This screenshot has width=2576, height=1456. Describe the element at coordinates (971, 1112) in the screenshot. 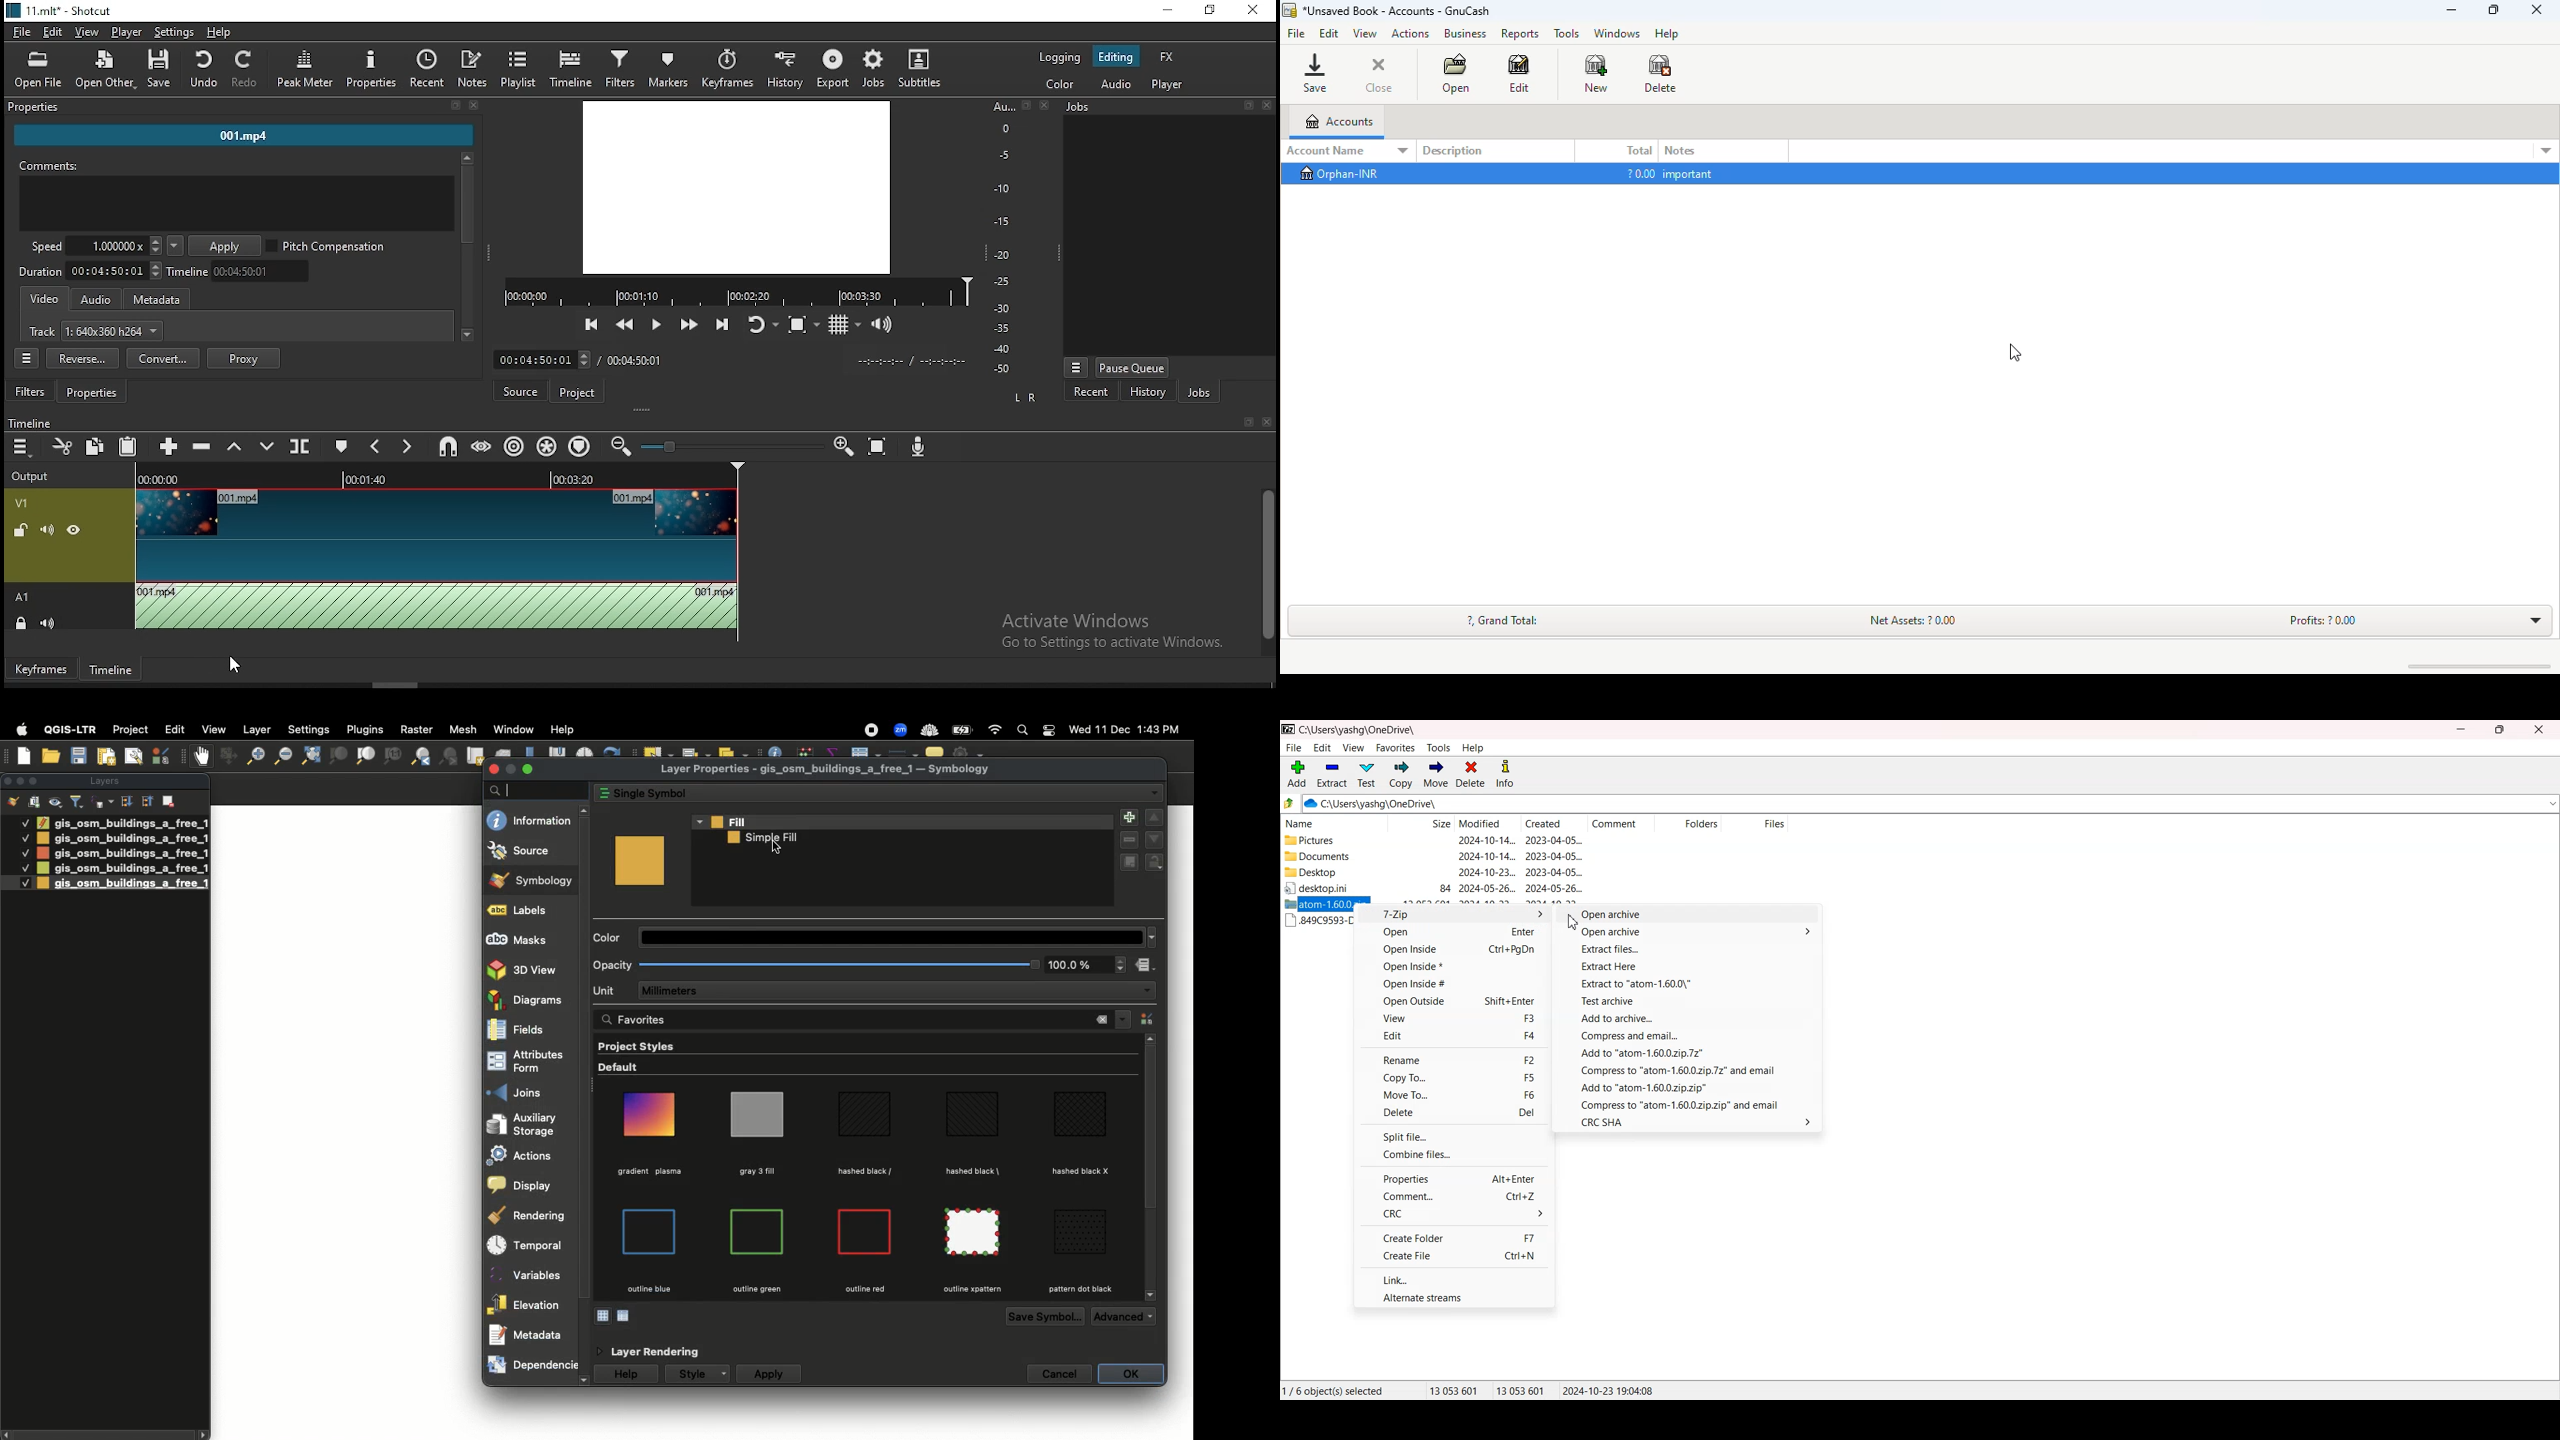

I see `` at that location.